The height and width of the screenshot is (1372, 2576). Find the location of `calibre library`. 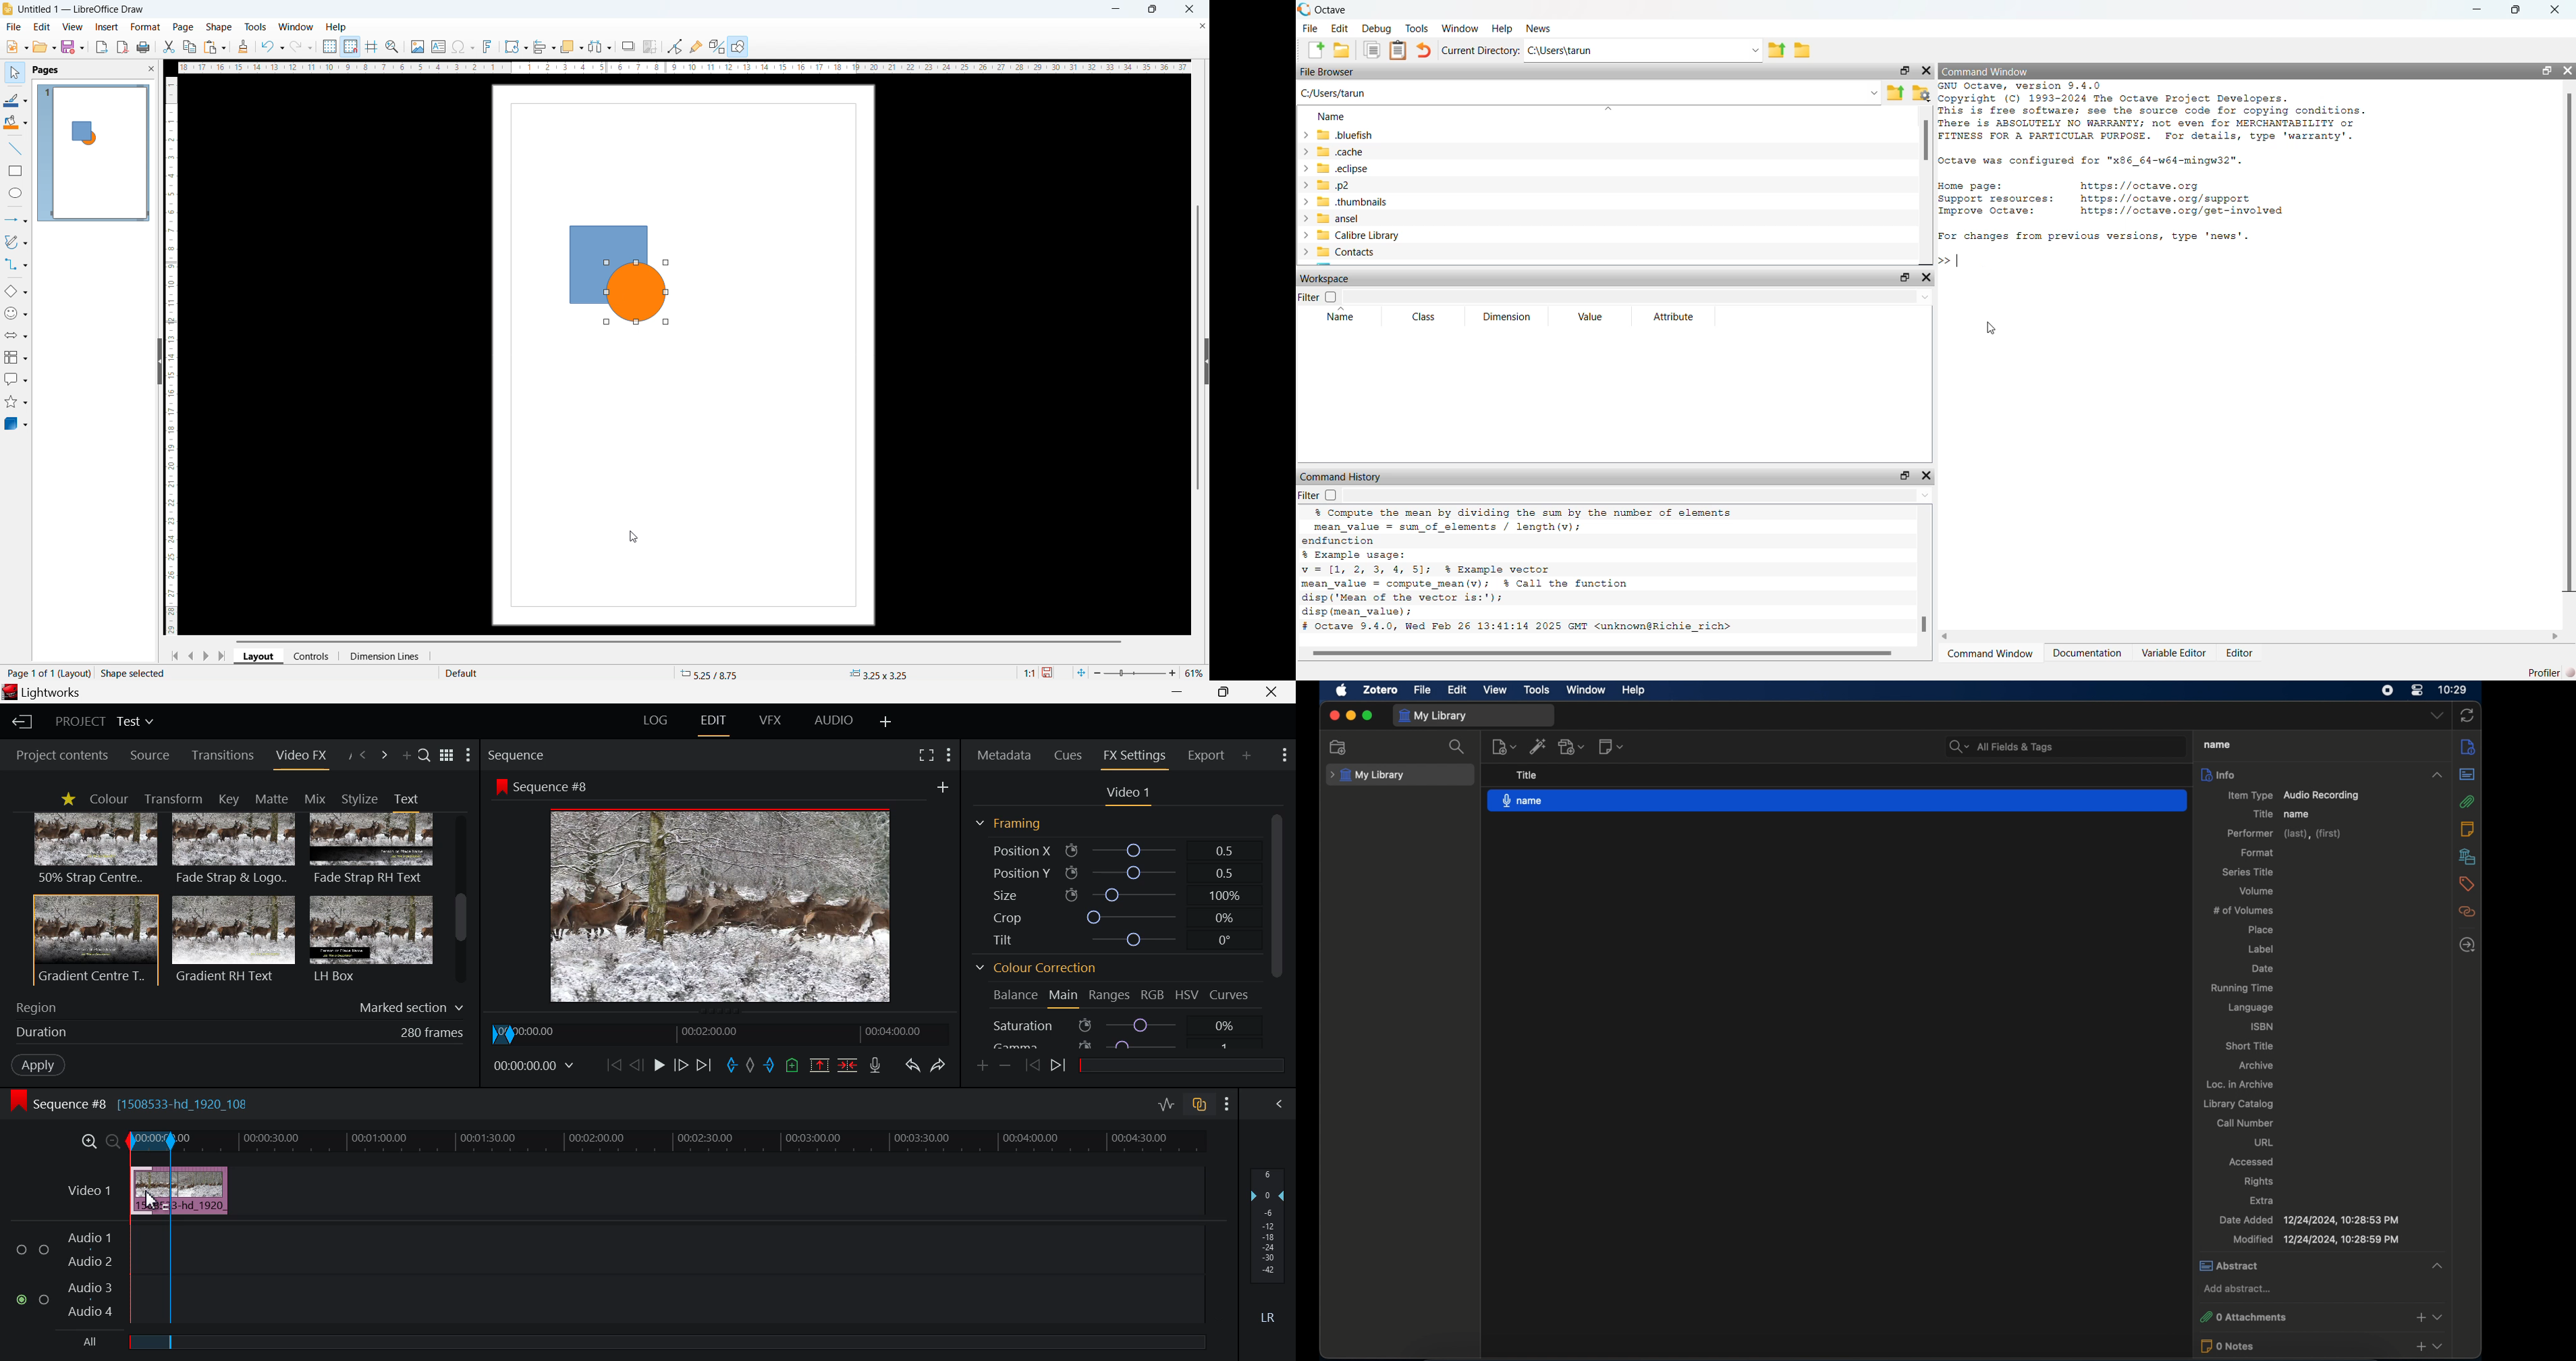

calibre library is located at coordinates (1359, 236).